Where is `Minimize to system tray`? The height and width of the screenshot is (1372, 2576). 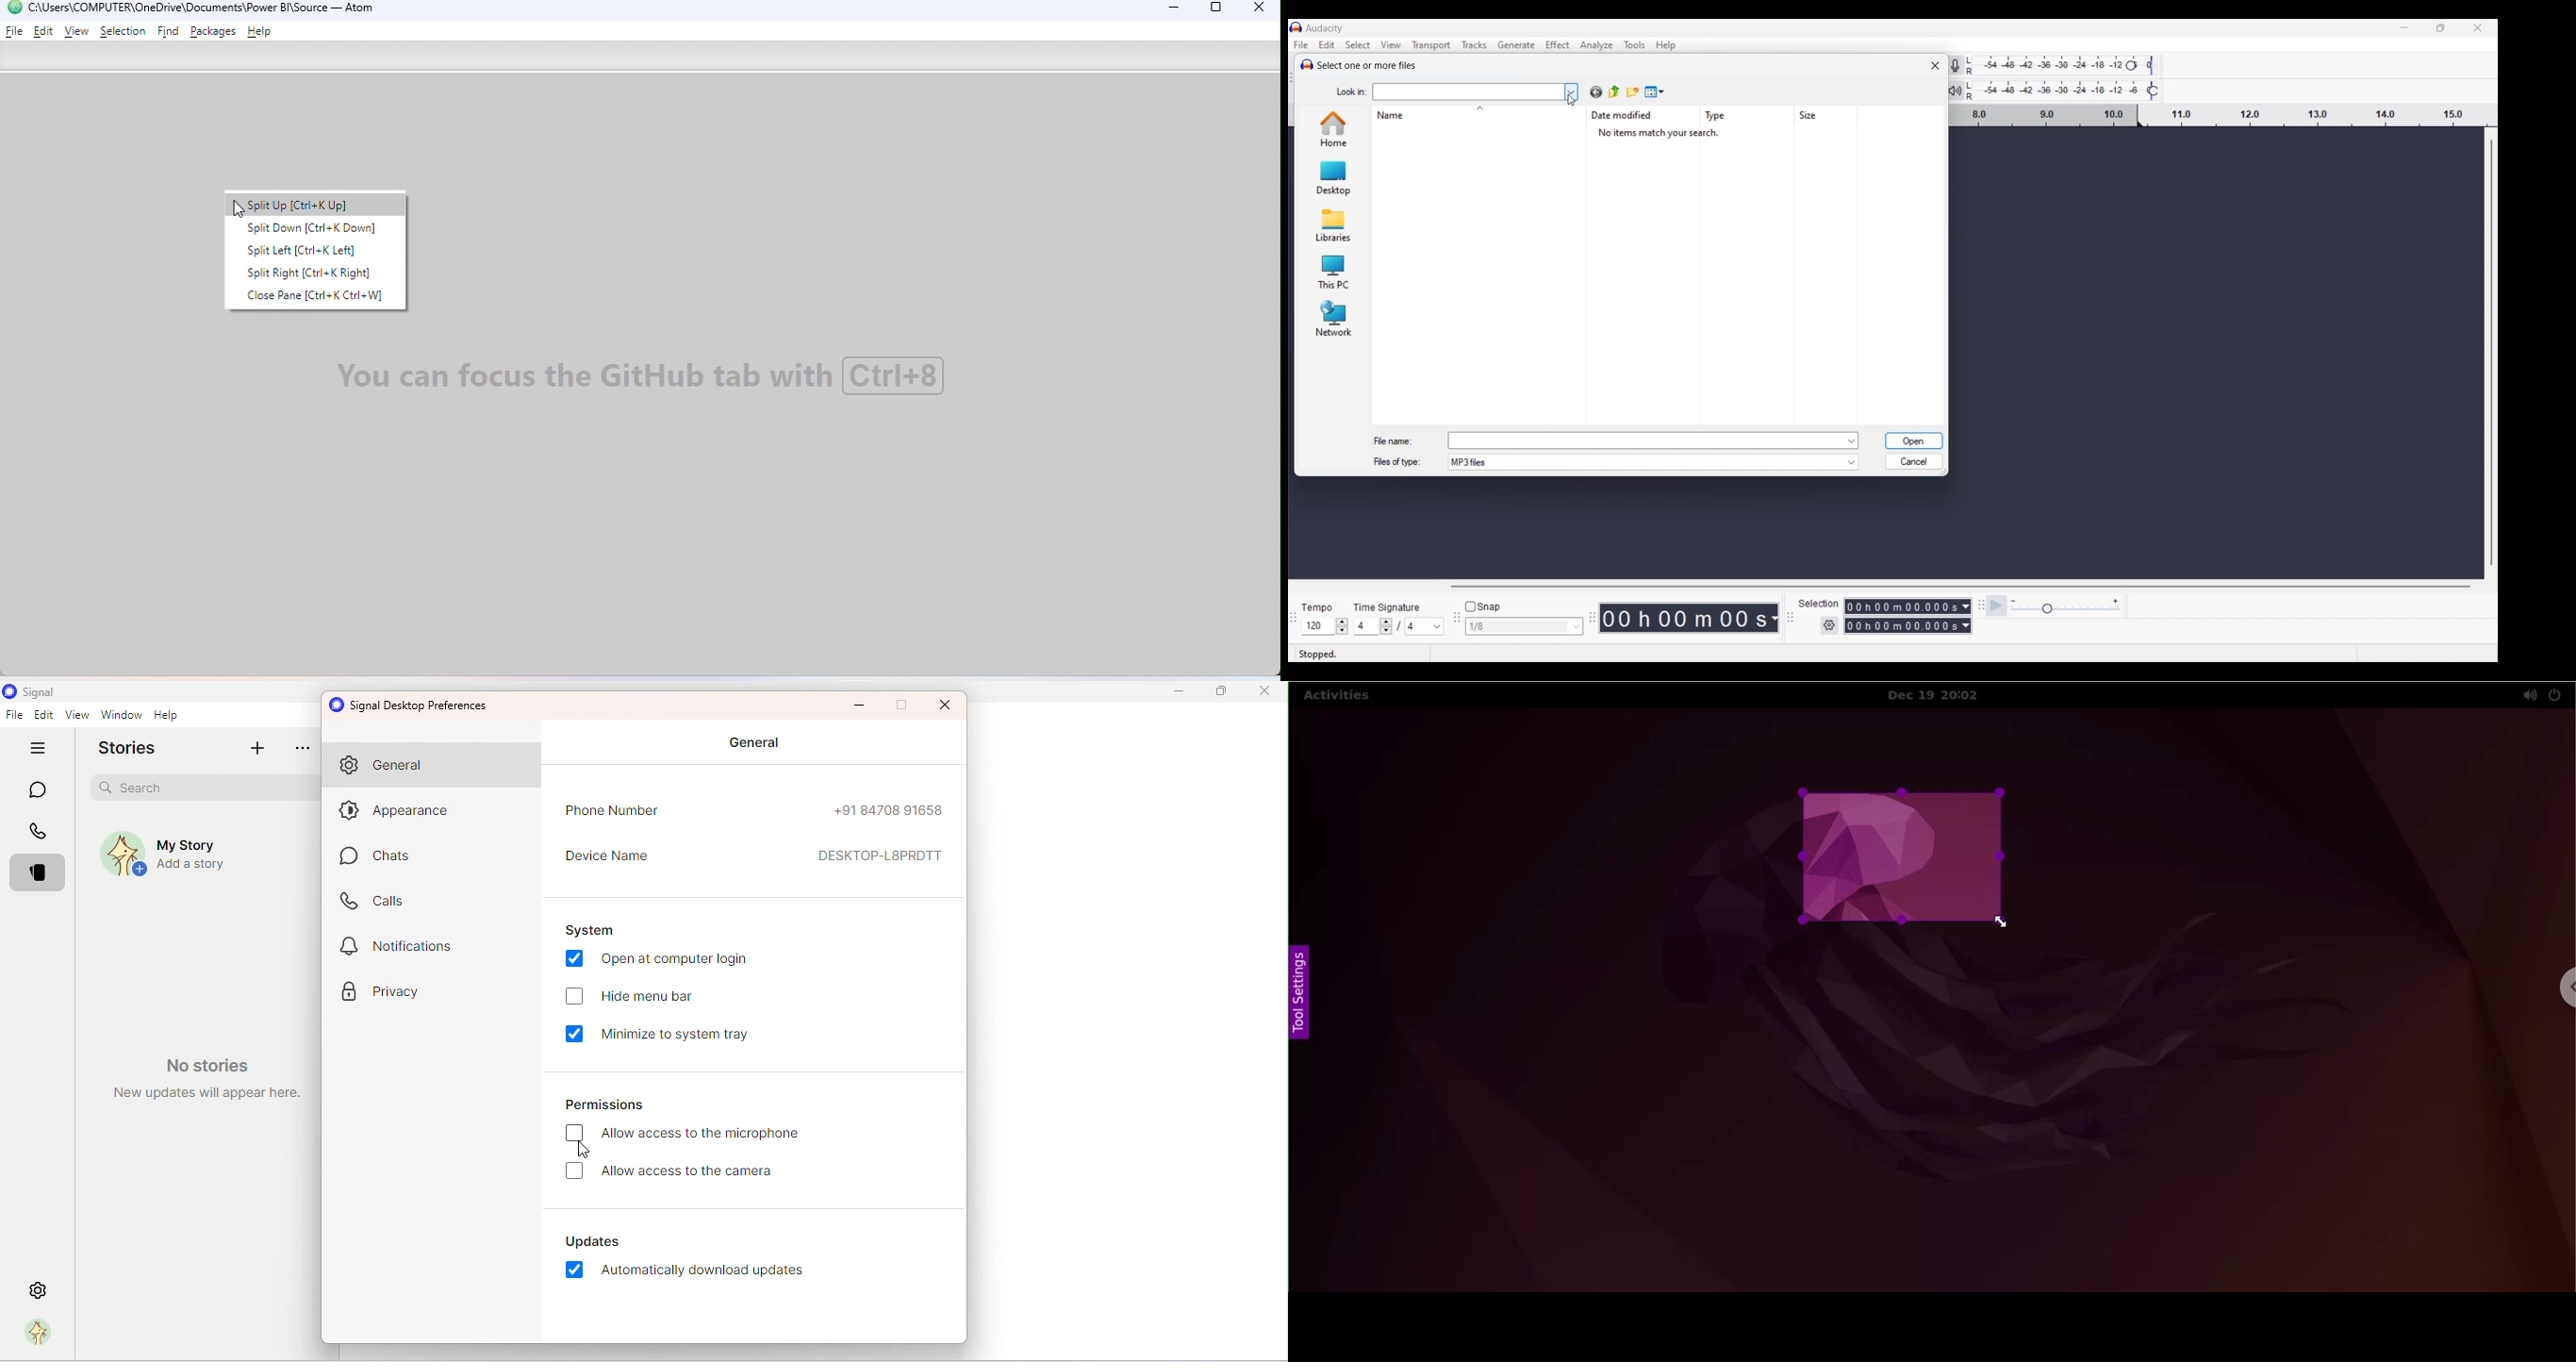
Minimize to system tray is located at coordinates (661, 1033).